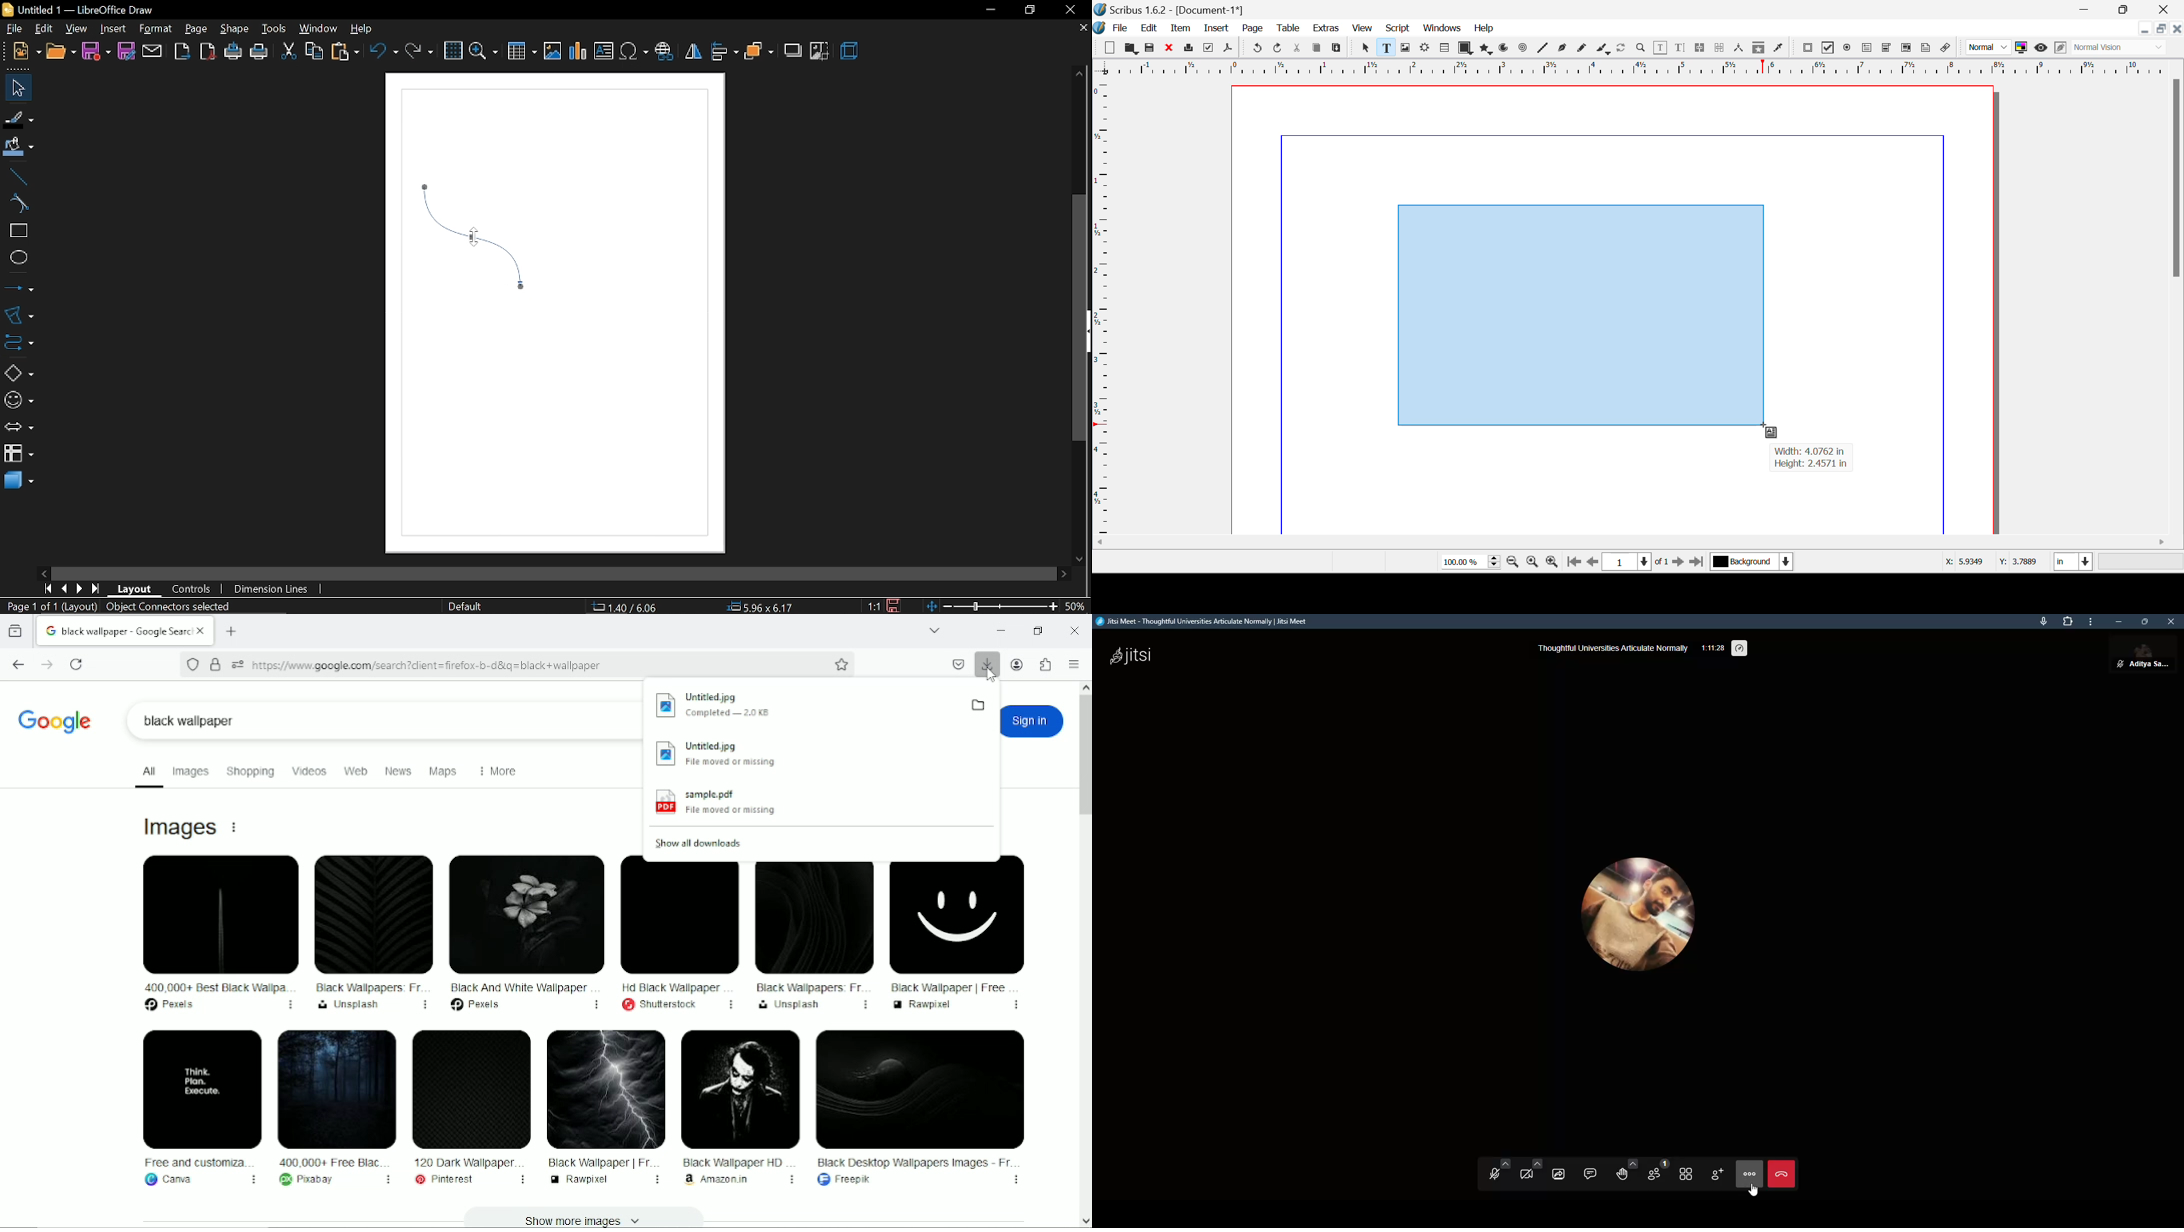 This screenshot has height=1232, width=2184. What do you see at coordinates (1767, 428) in the screenshot?
I see `DRAG_TO Cursor Position` at bounding box center [1767, 428].